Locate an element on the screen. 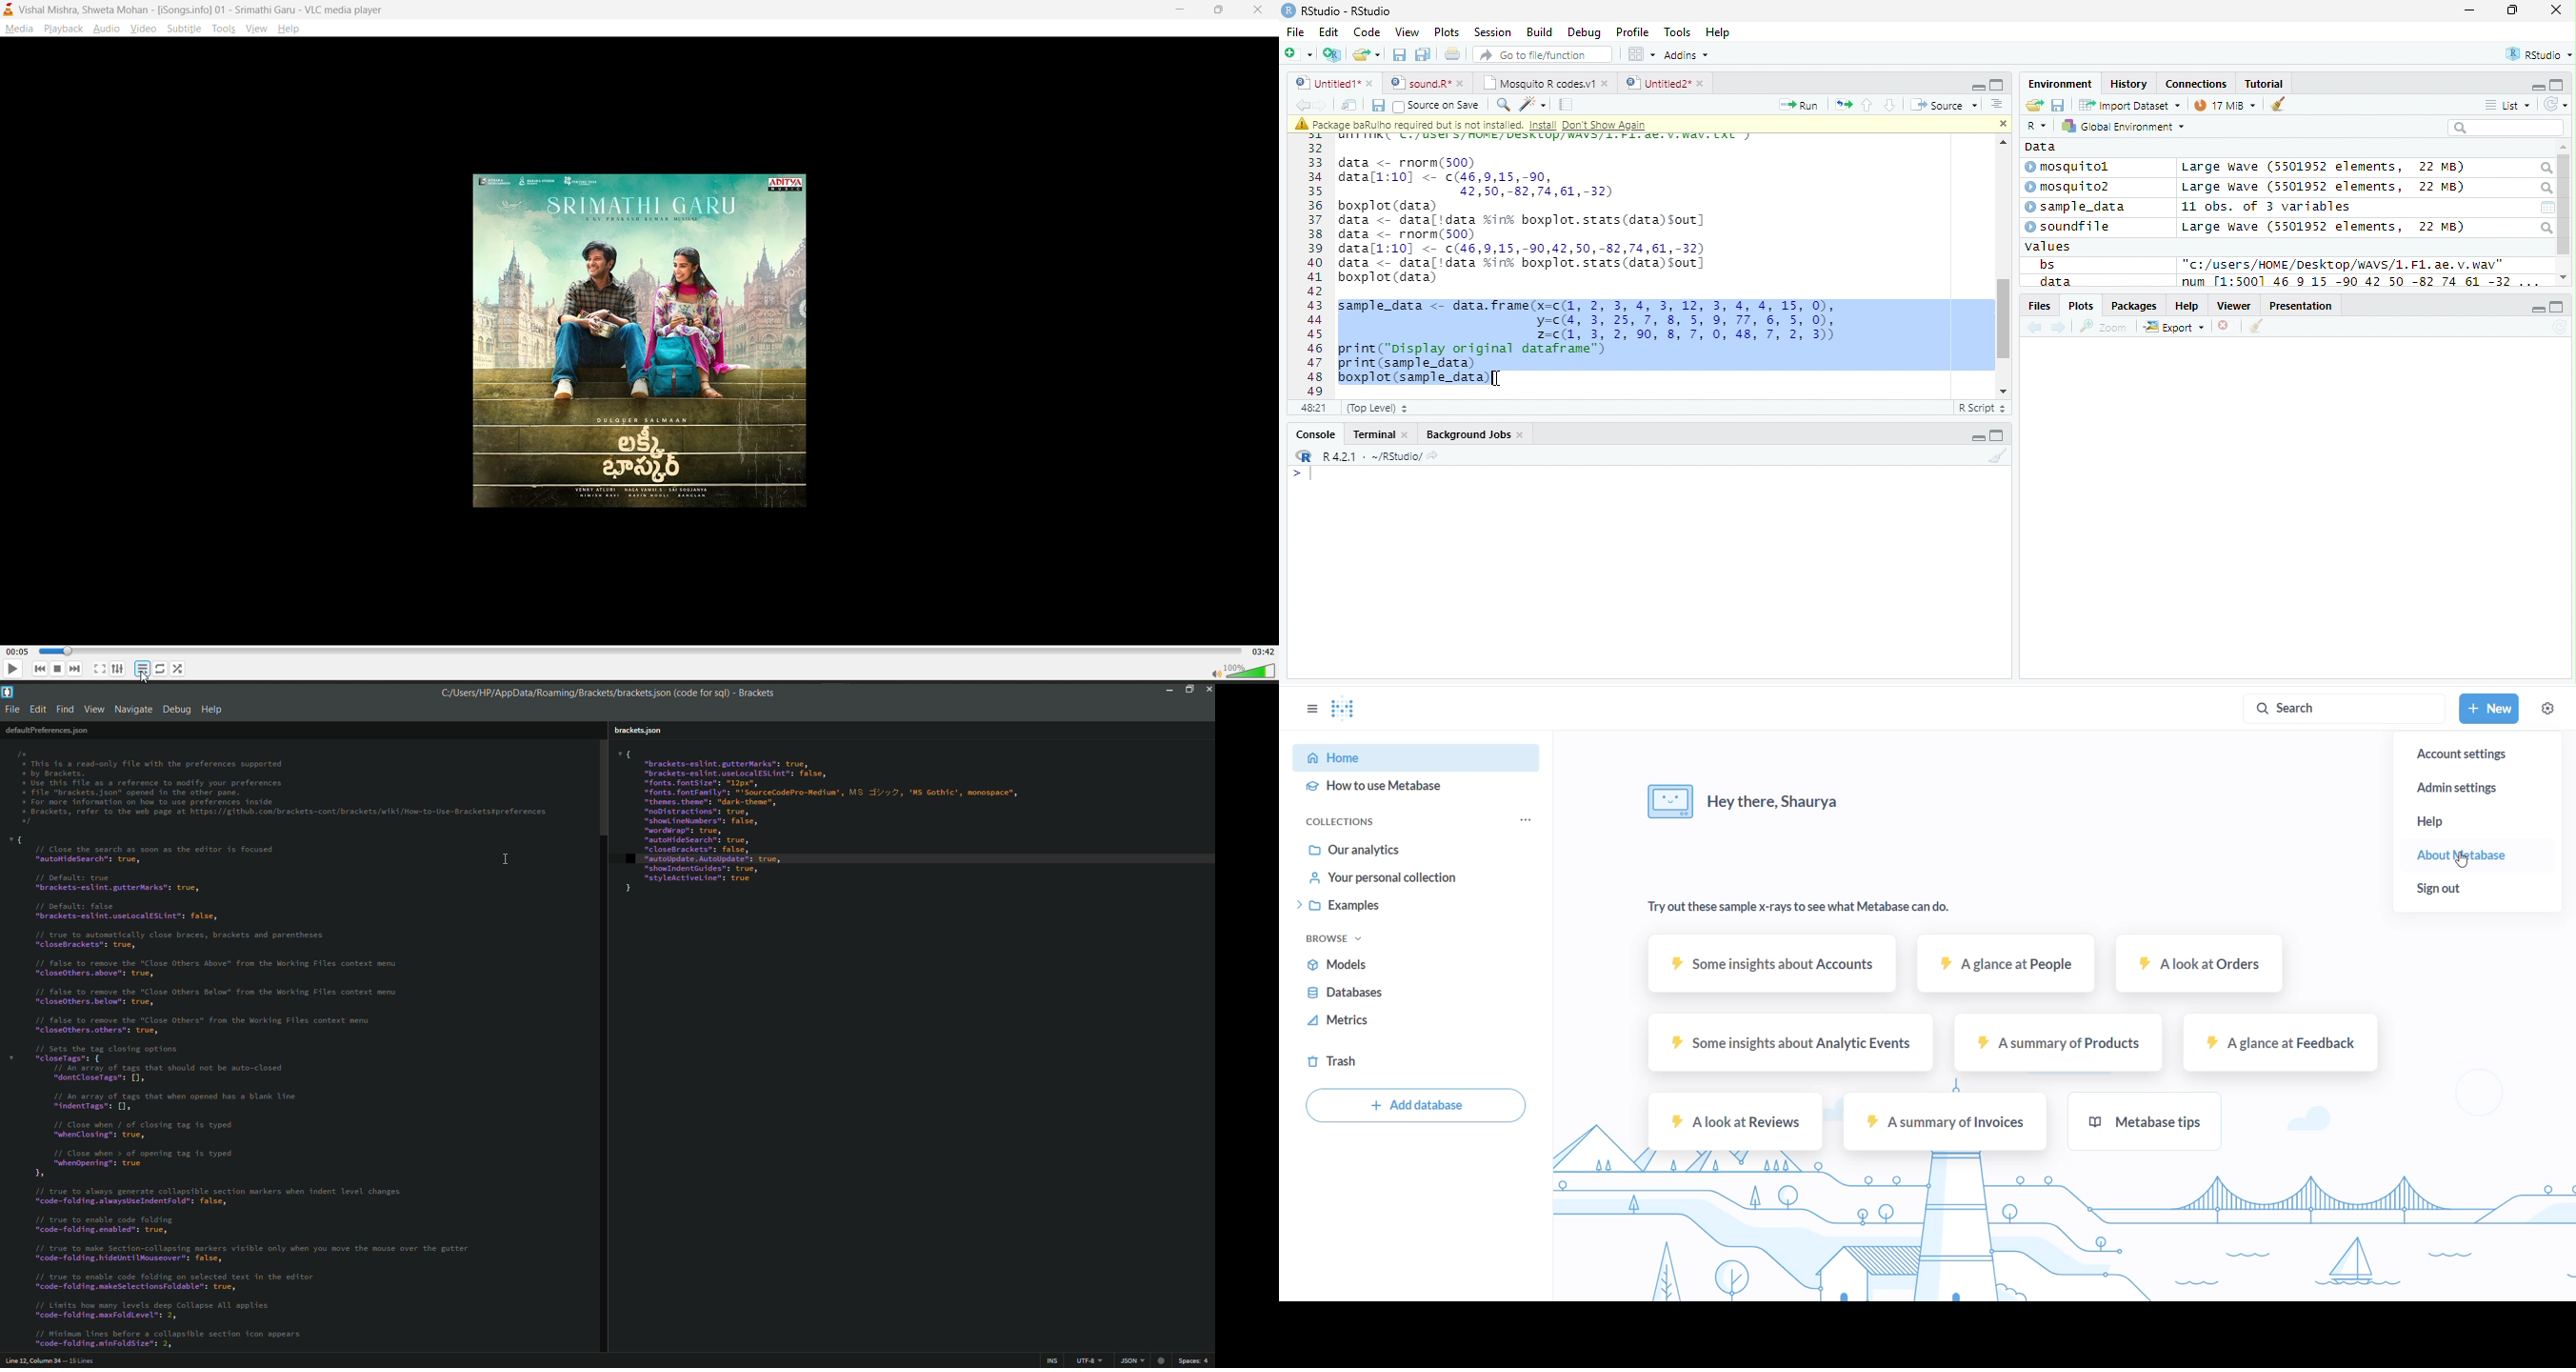 The height and width of the screenshot is (1372, 2576). sound.R* is located at coordinates (1425, 82).